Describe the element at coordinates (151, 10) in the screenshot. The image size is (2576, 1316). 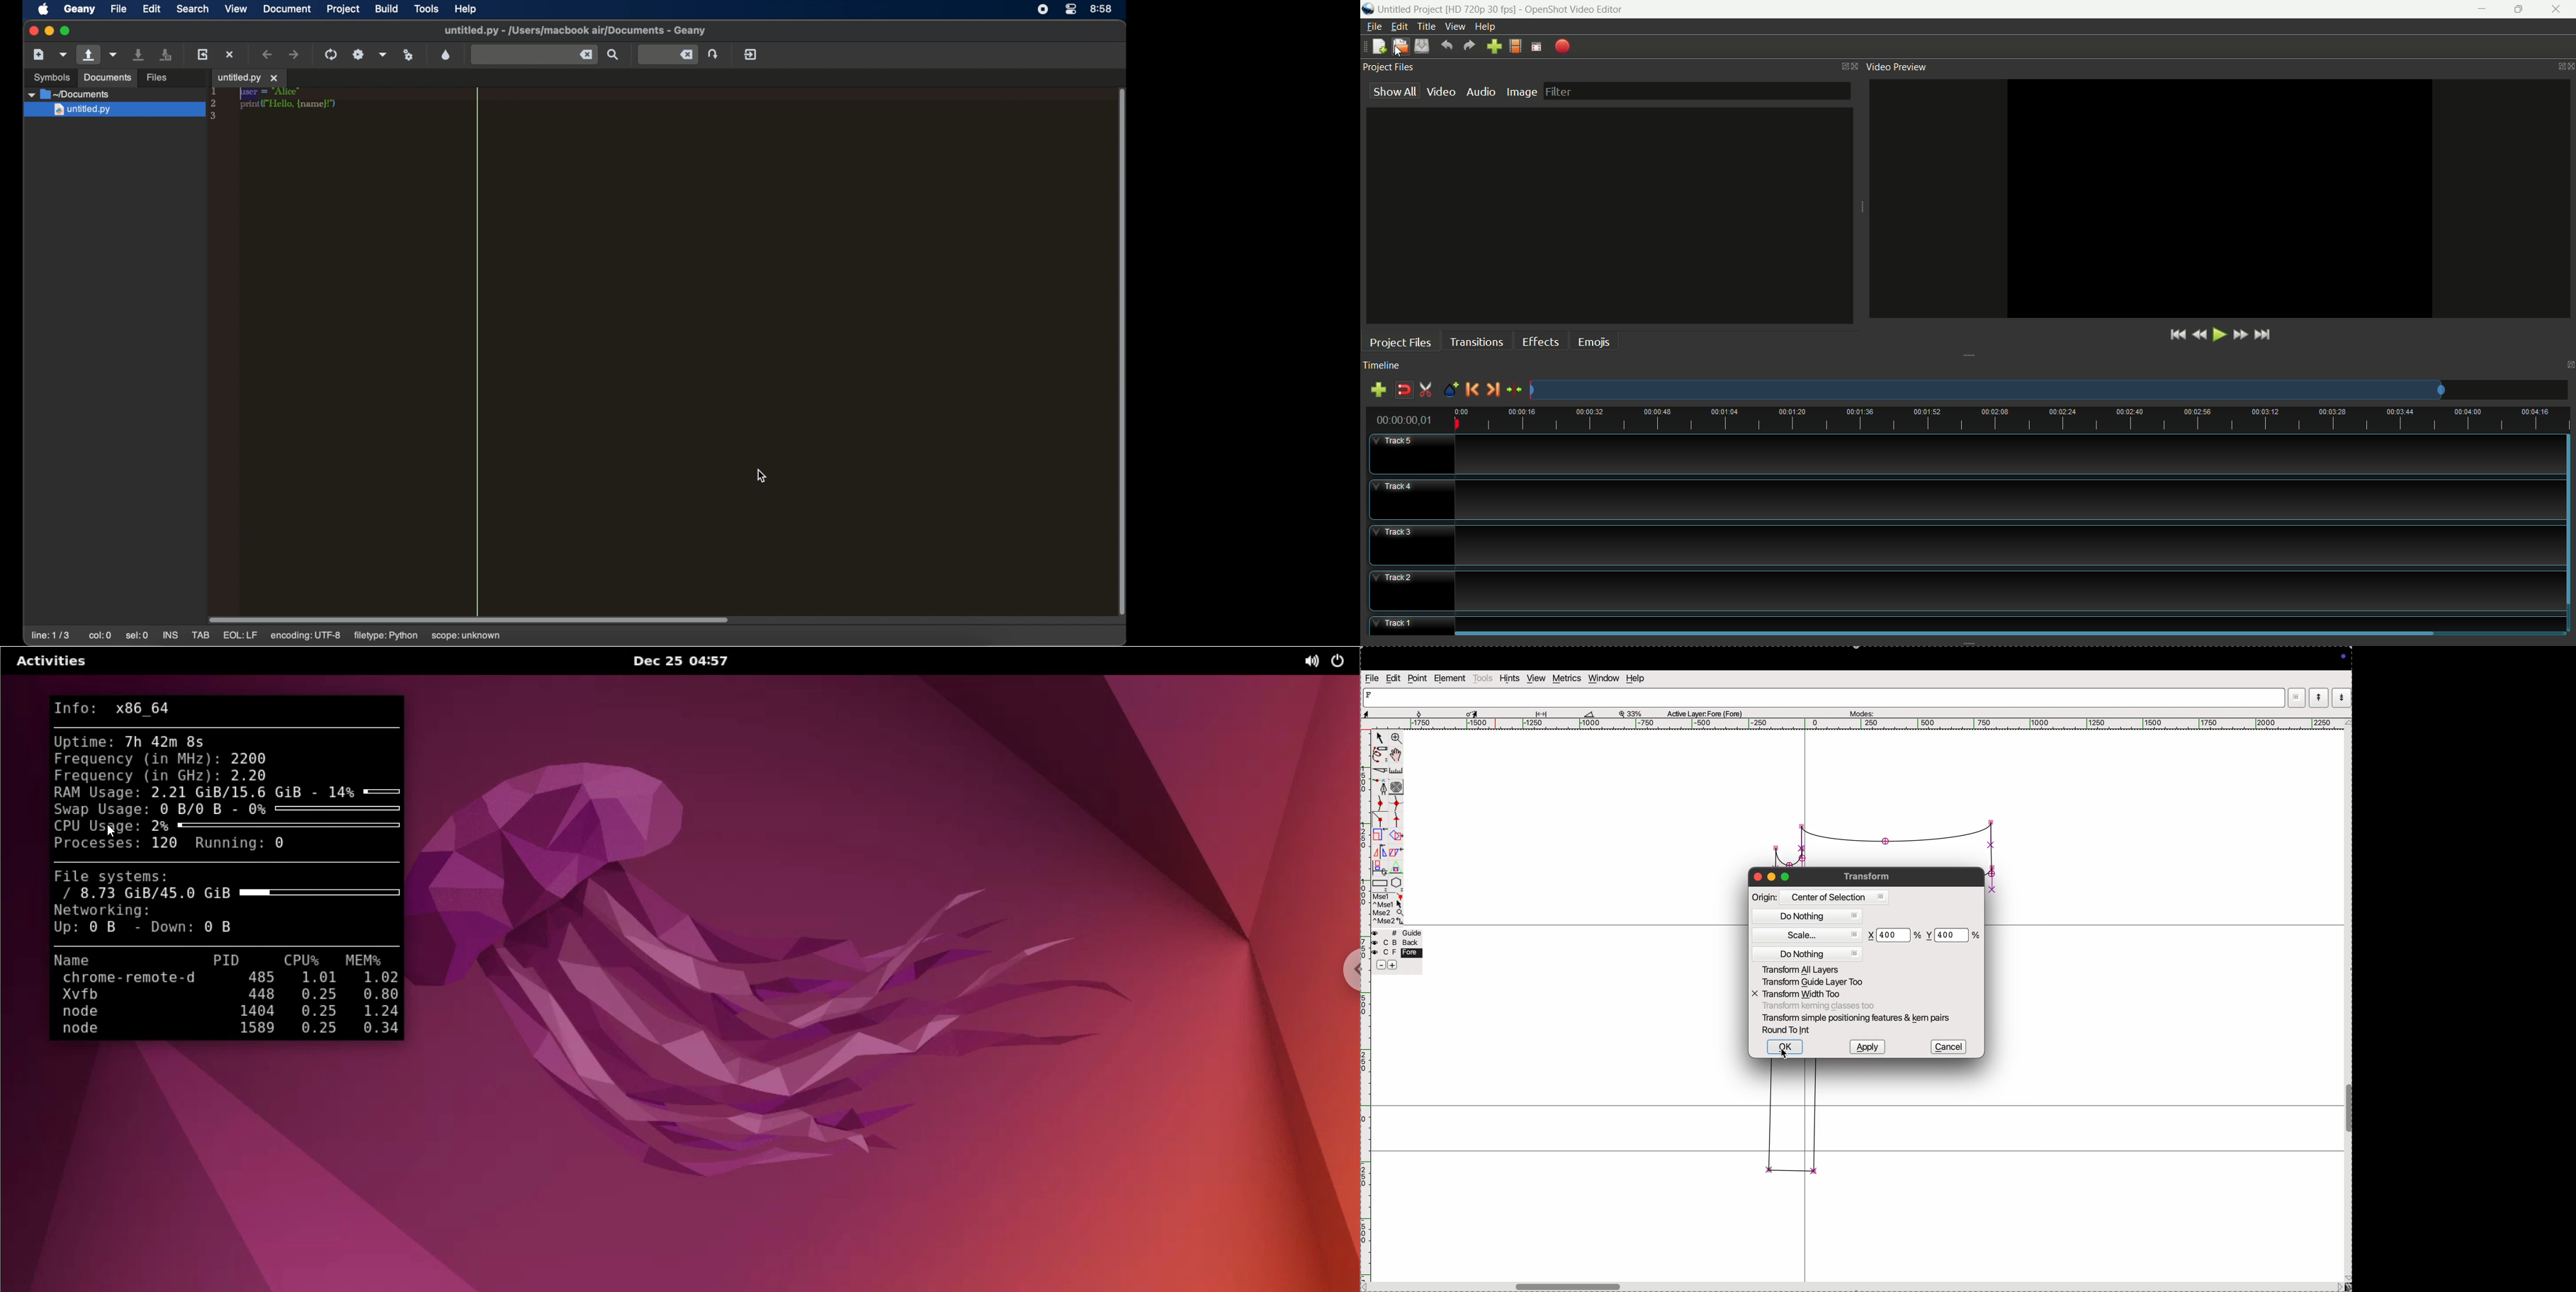
I see `edit` at that location.